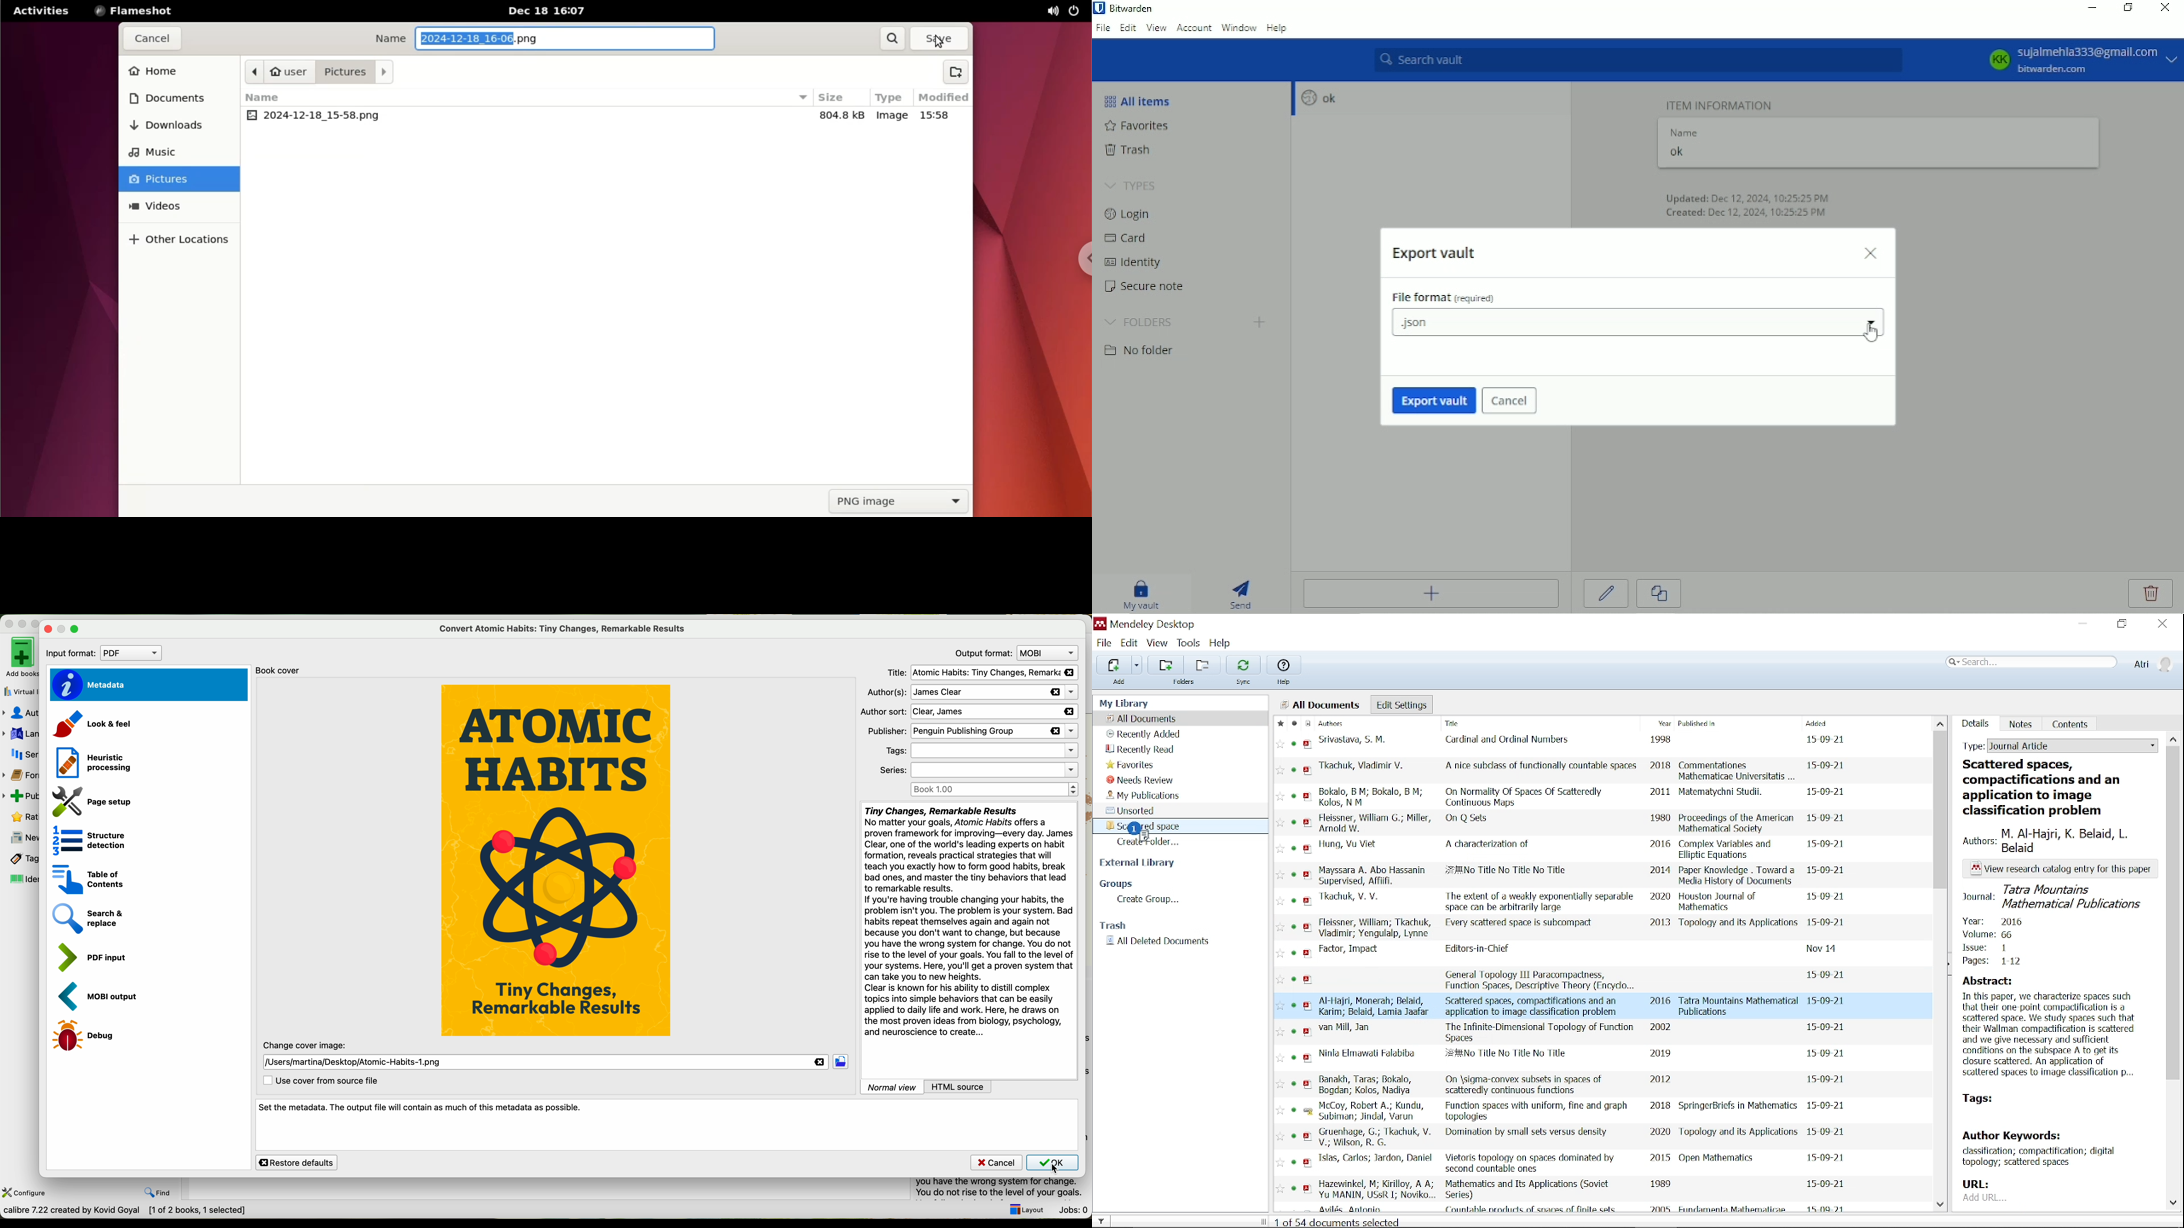 Image resolution: width=2184 pixels, height=1232 pixels. Describe the element at coordinates (1368, 1085) in the screenshot. I see `authors` at that location.